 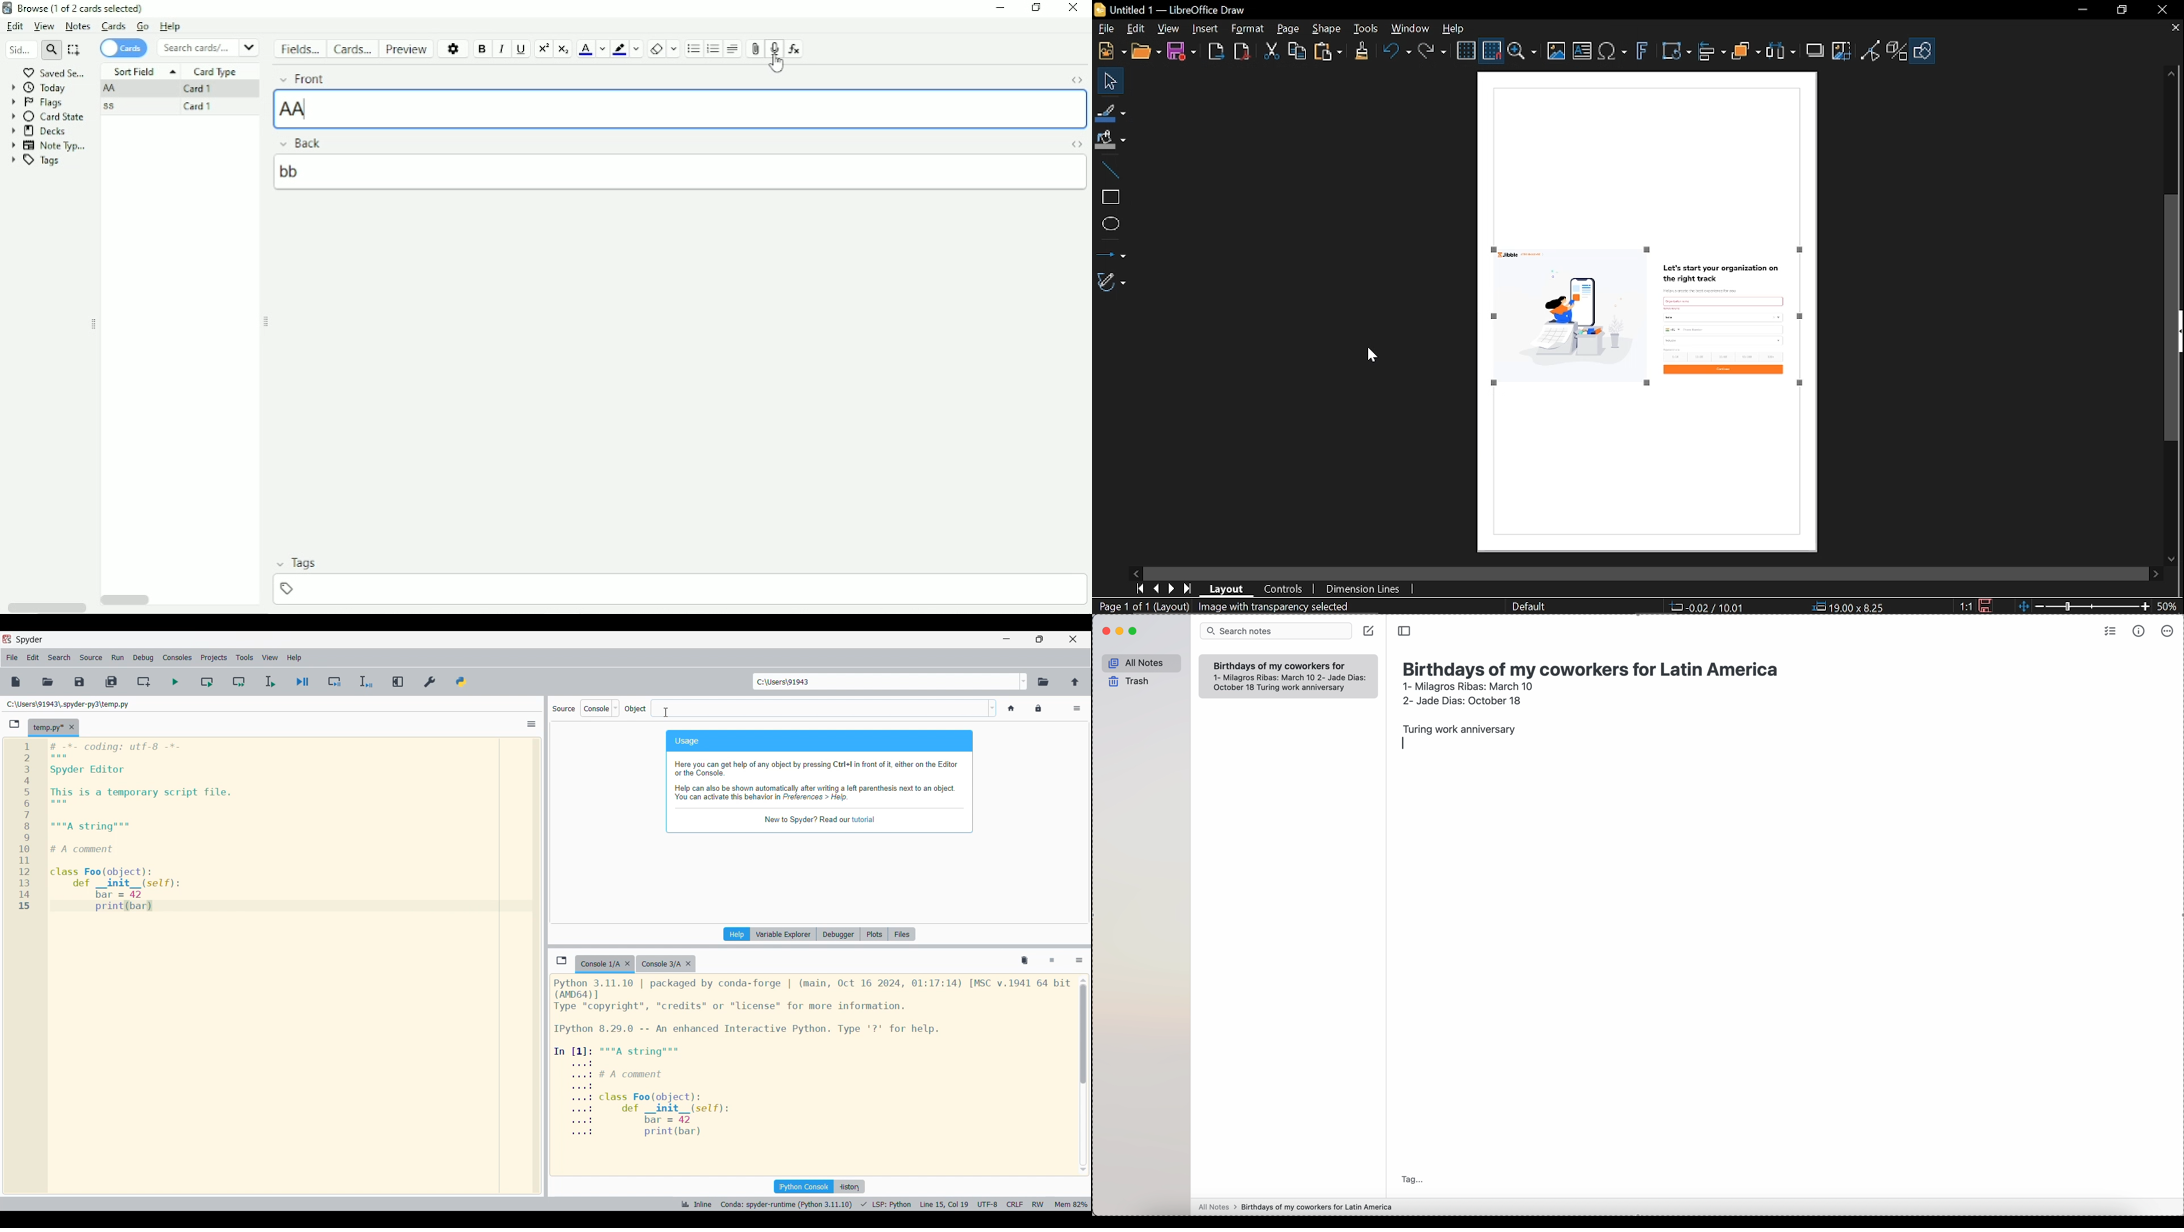 I want to click on Redo, so click(x=1435, y=55).